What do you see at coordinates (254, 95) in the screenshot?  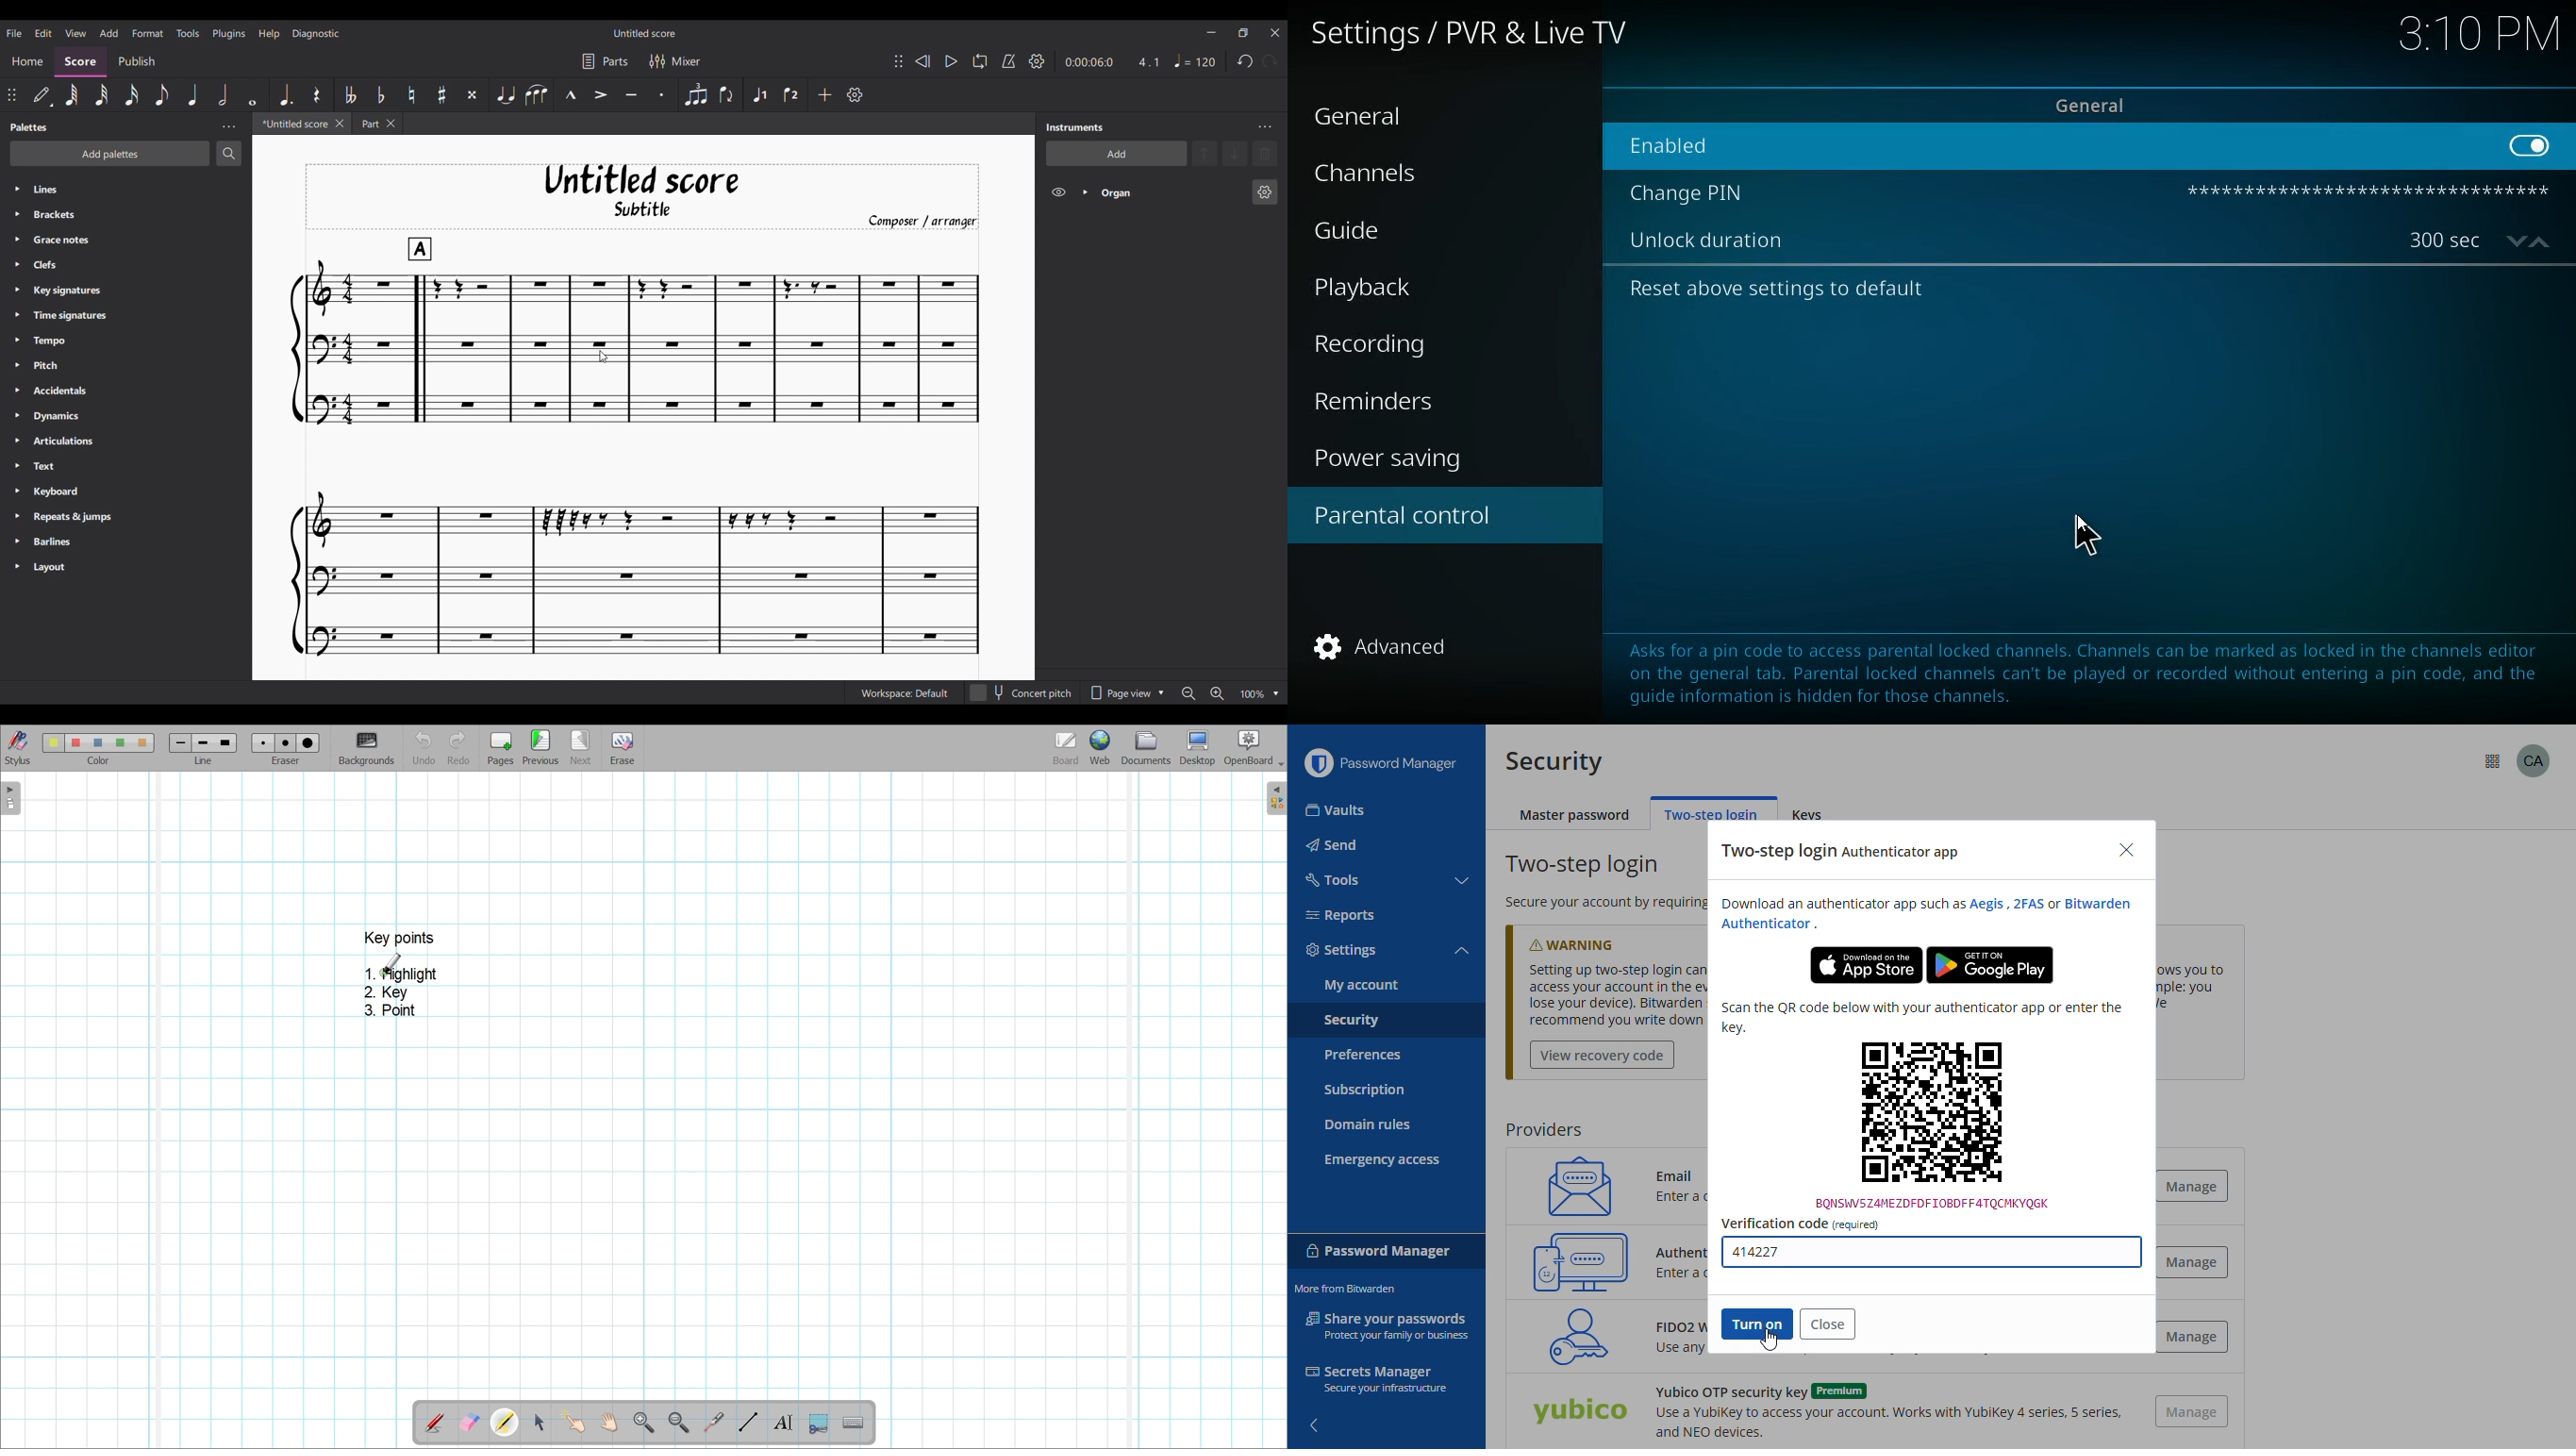 I see `Whole note` at bounding box center [254, 95].